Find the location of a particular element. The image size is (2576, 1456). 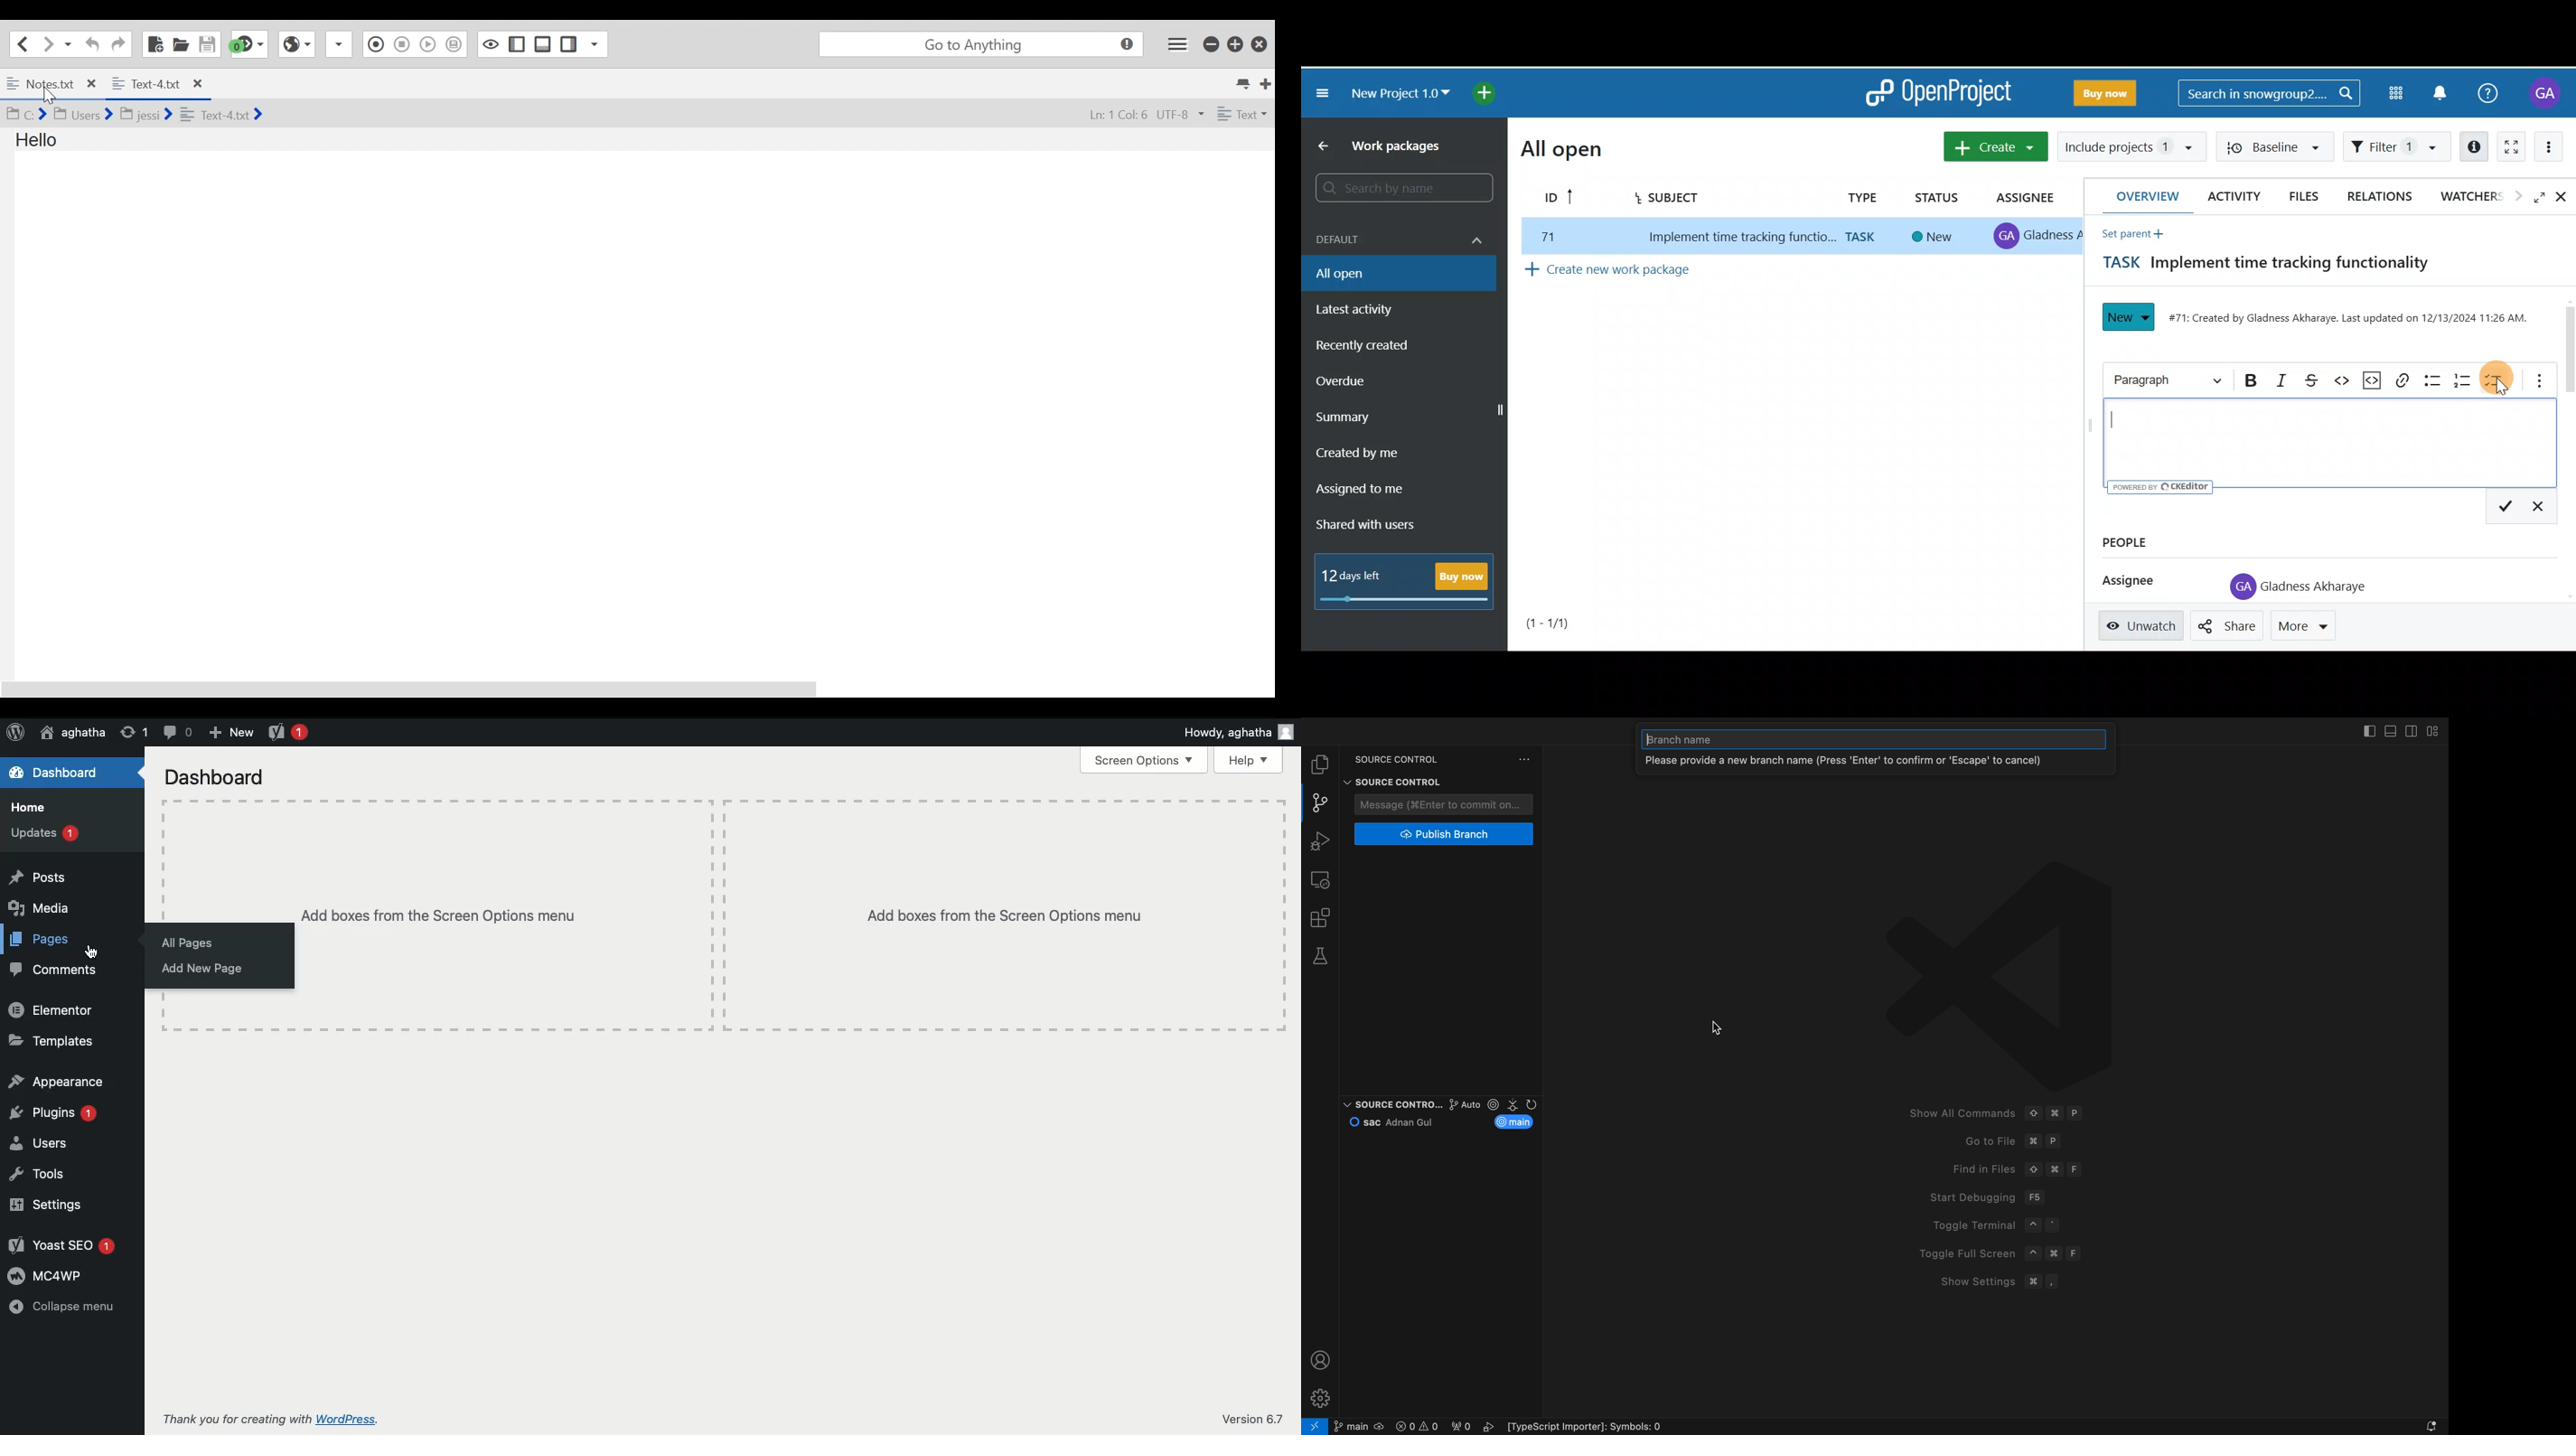

Default is located at coordinates (1397, 239).